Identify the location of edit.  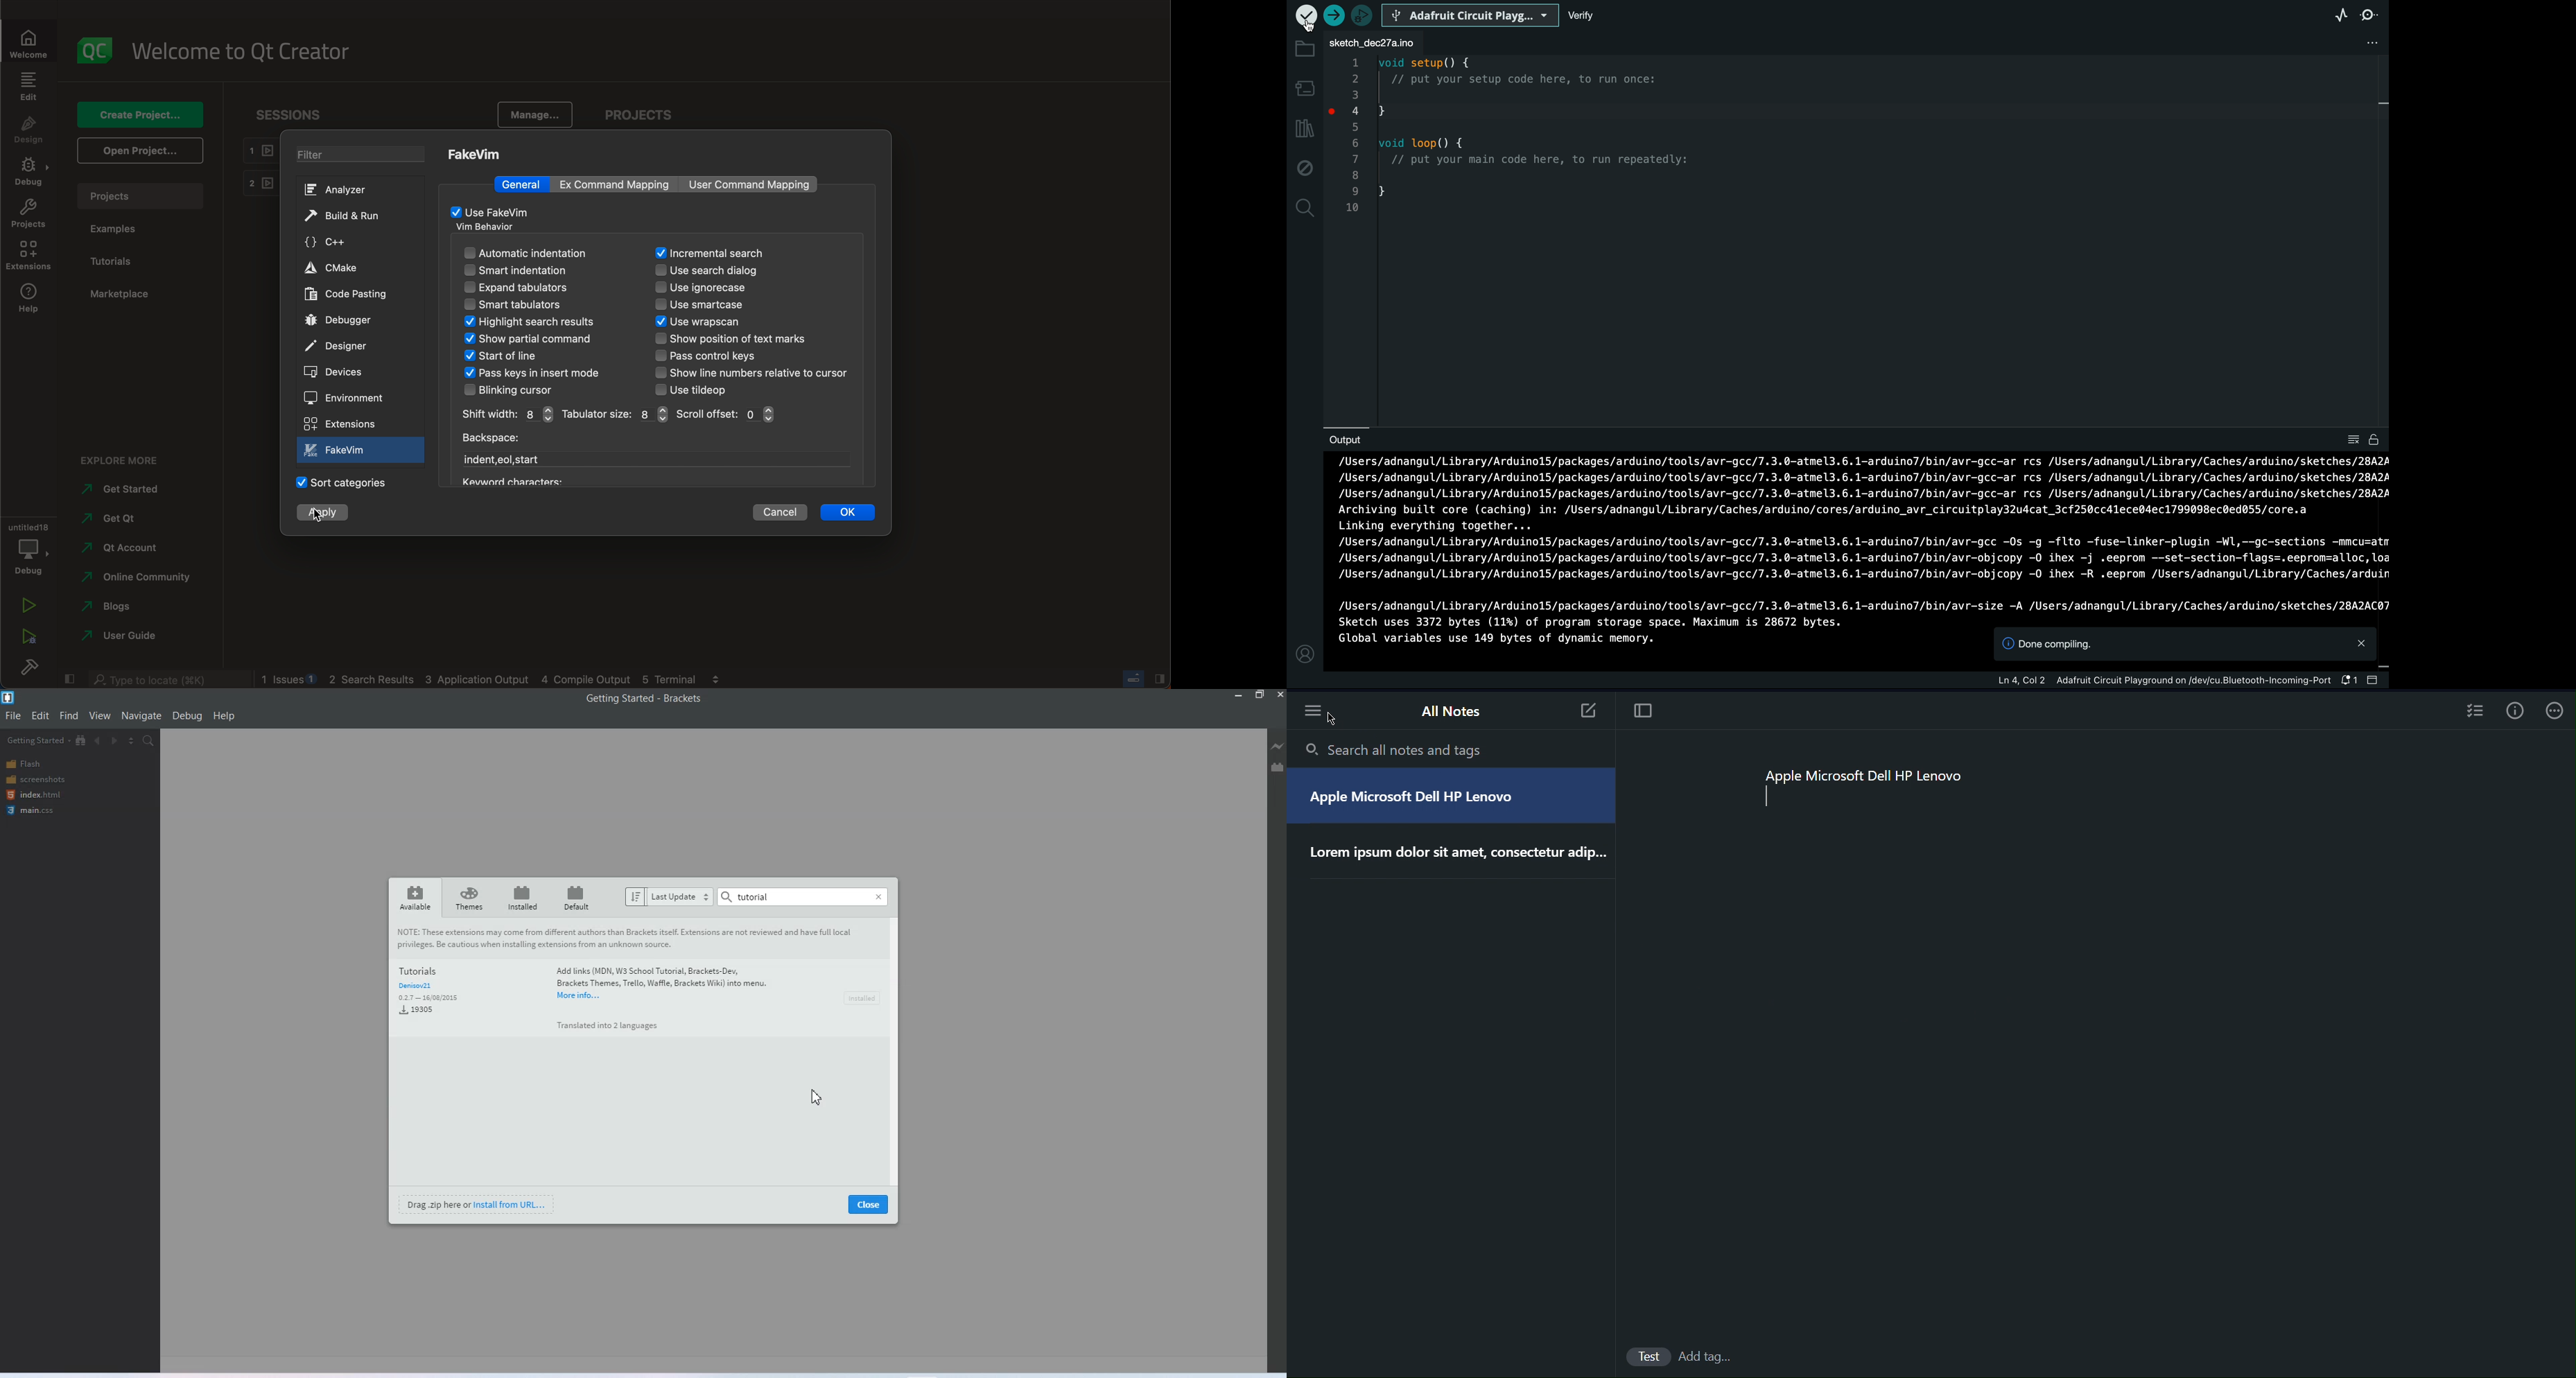
(30, 87).